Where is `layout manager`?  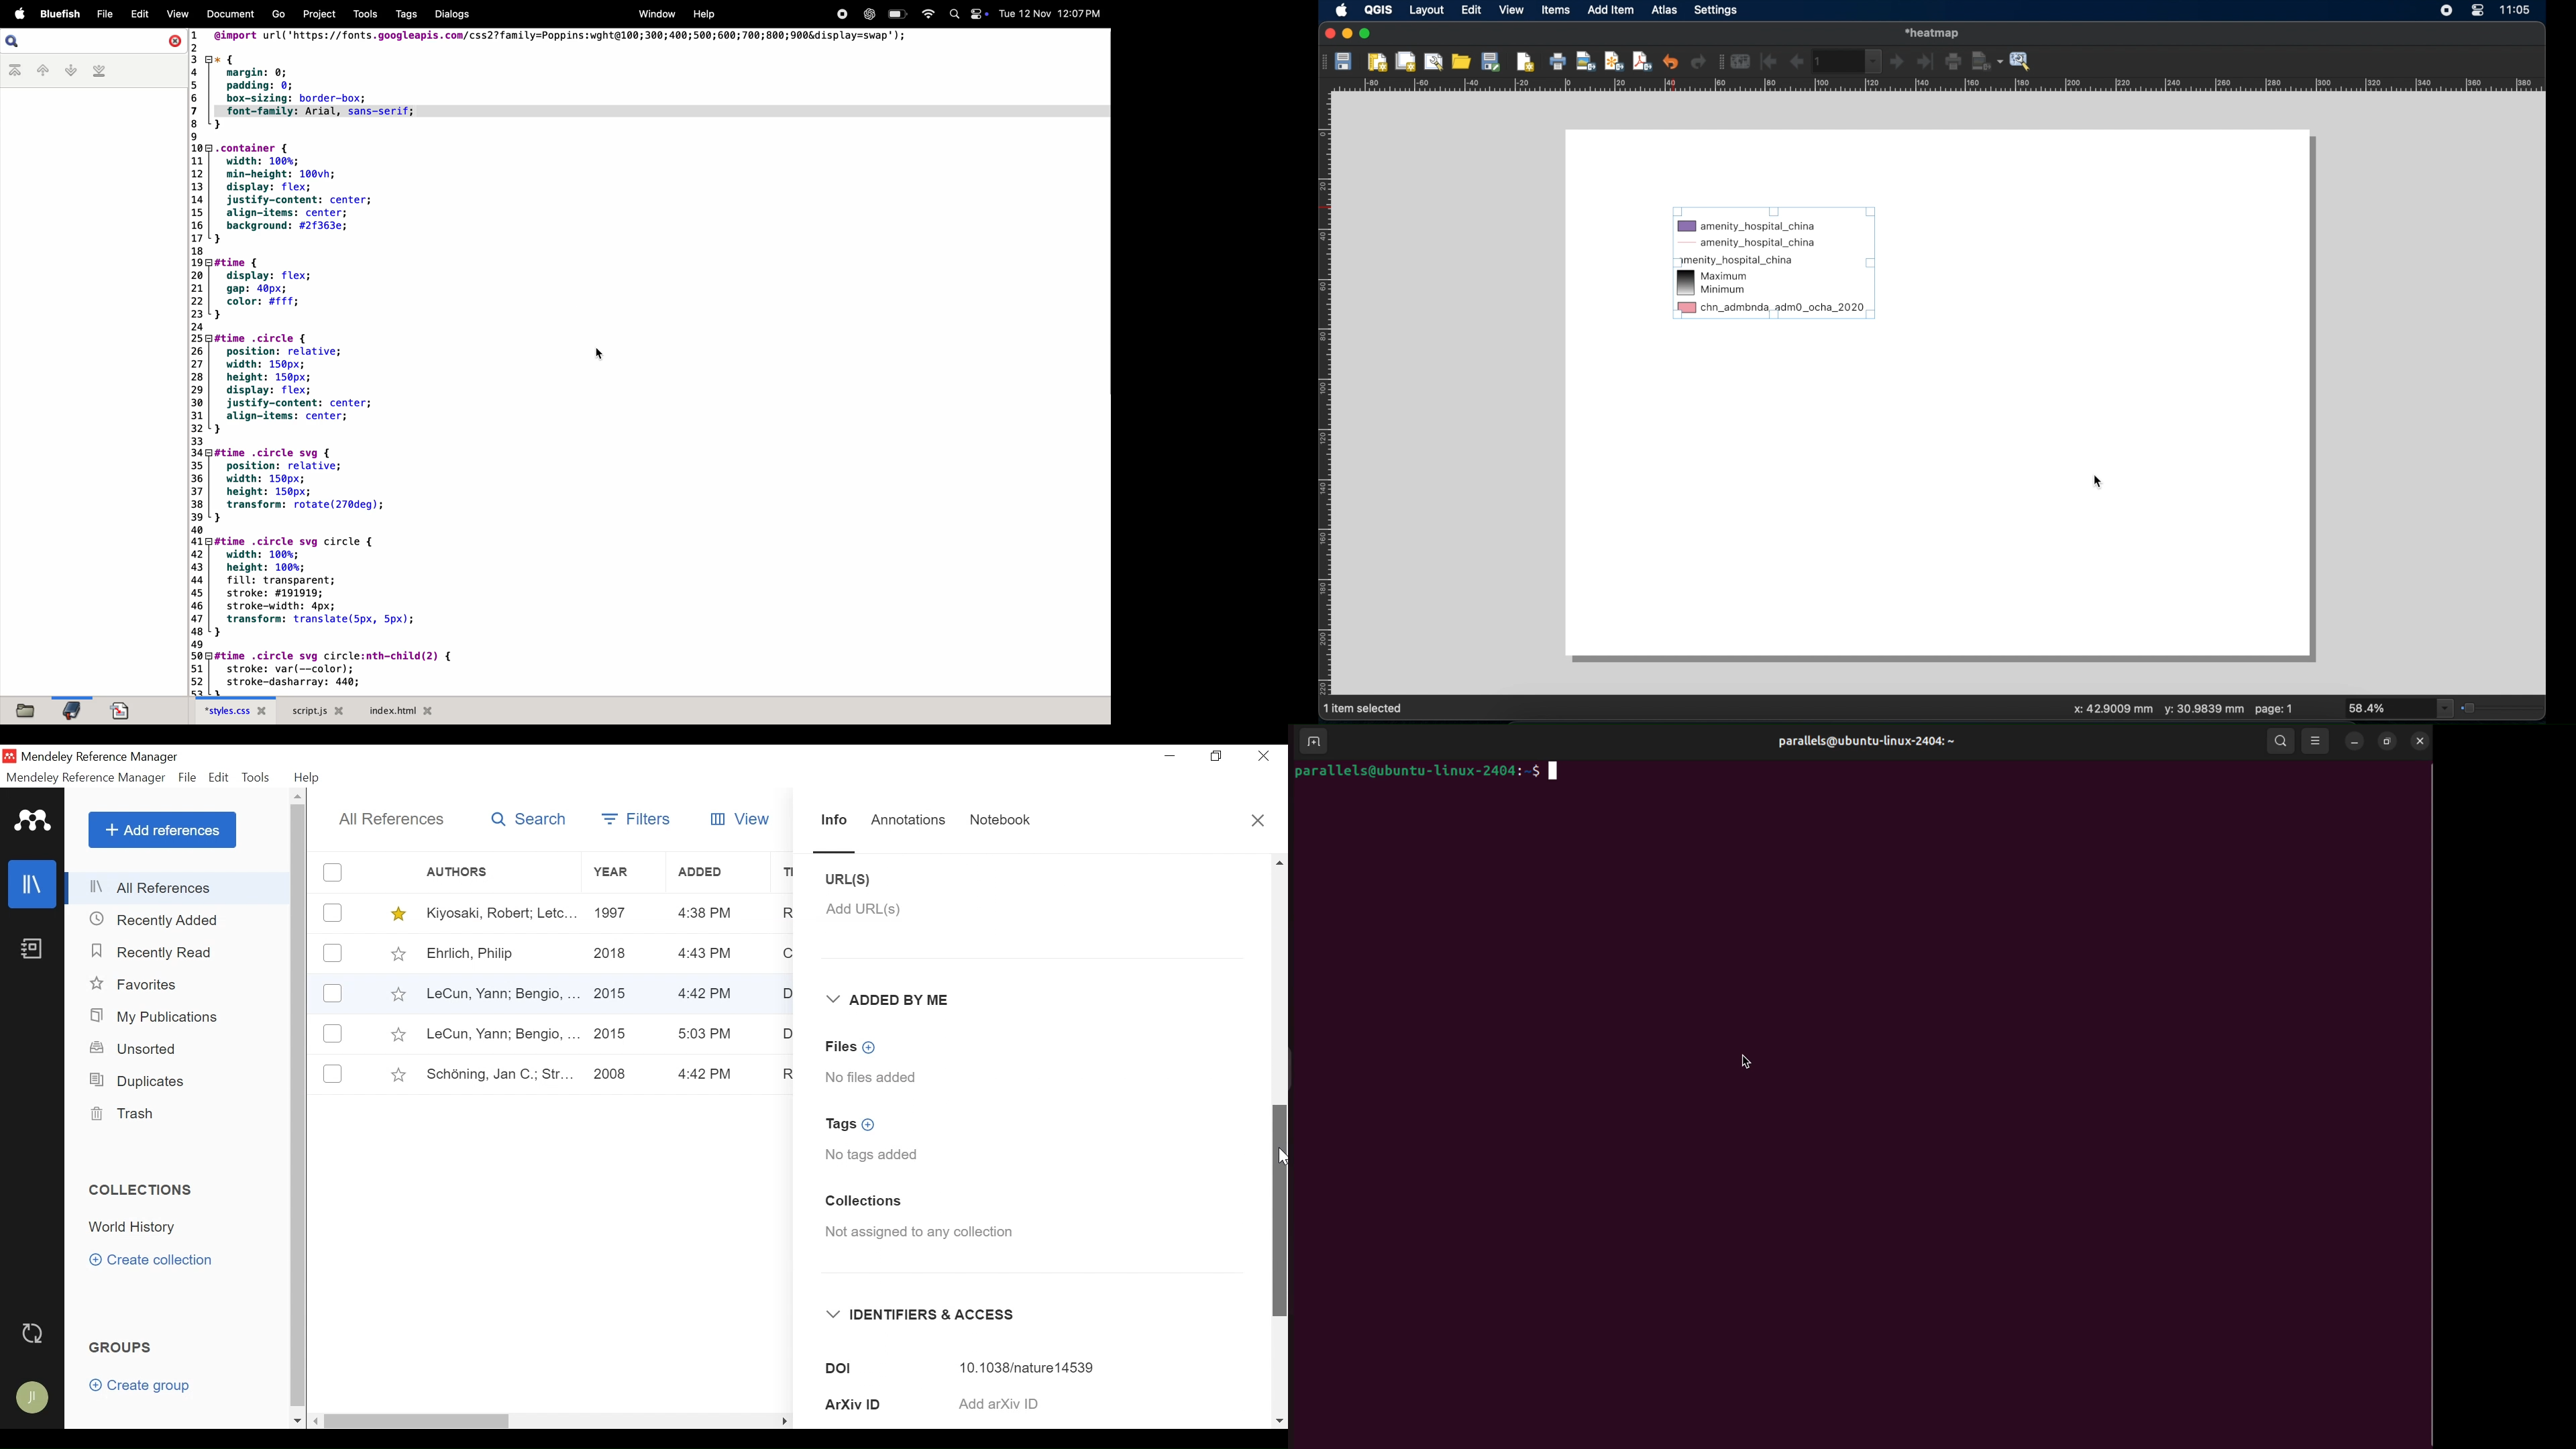 layout manager is located at coordinates (1435, 62).